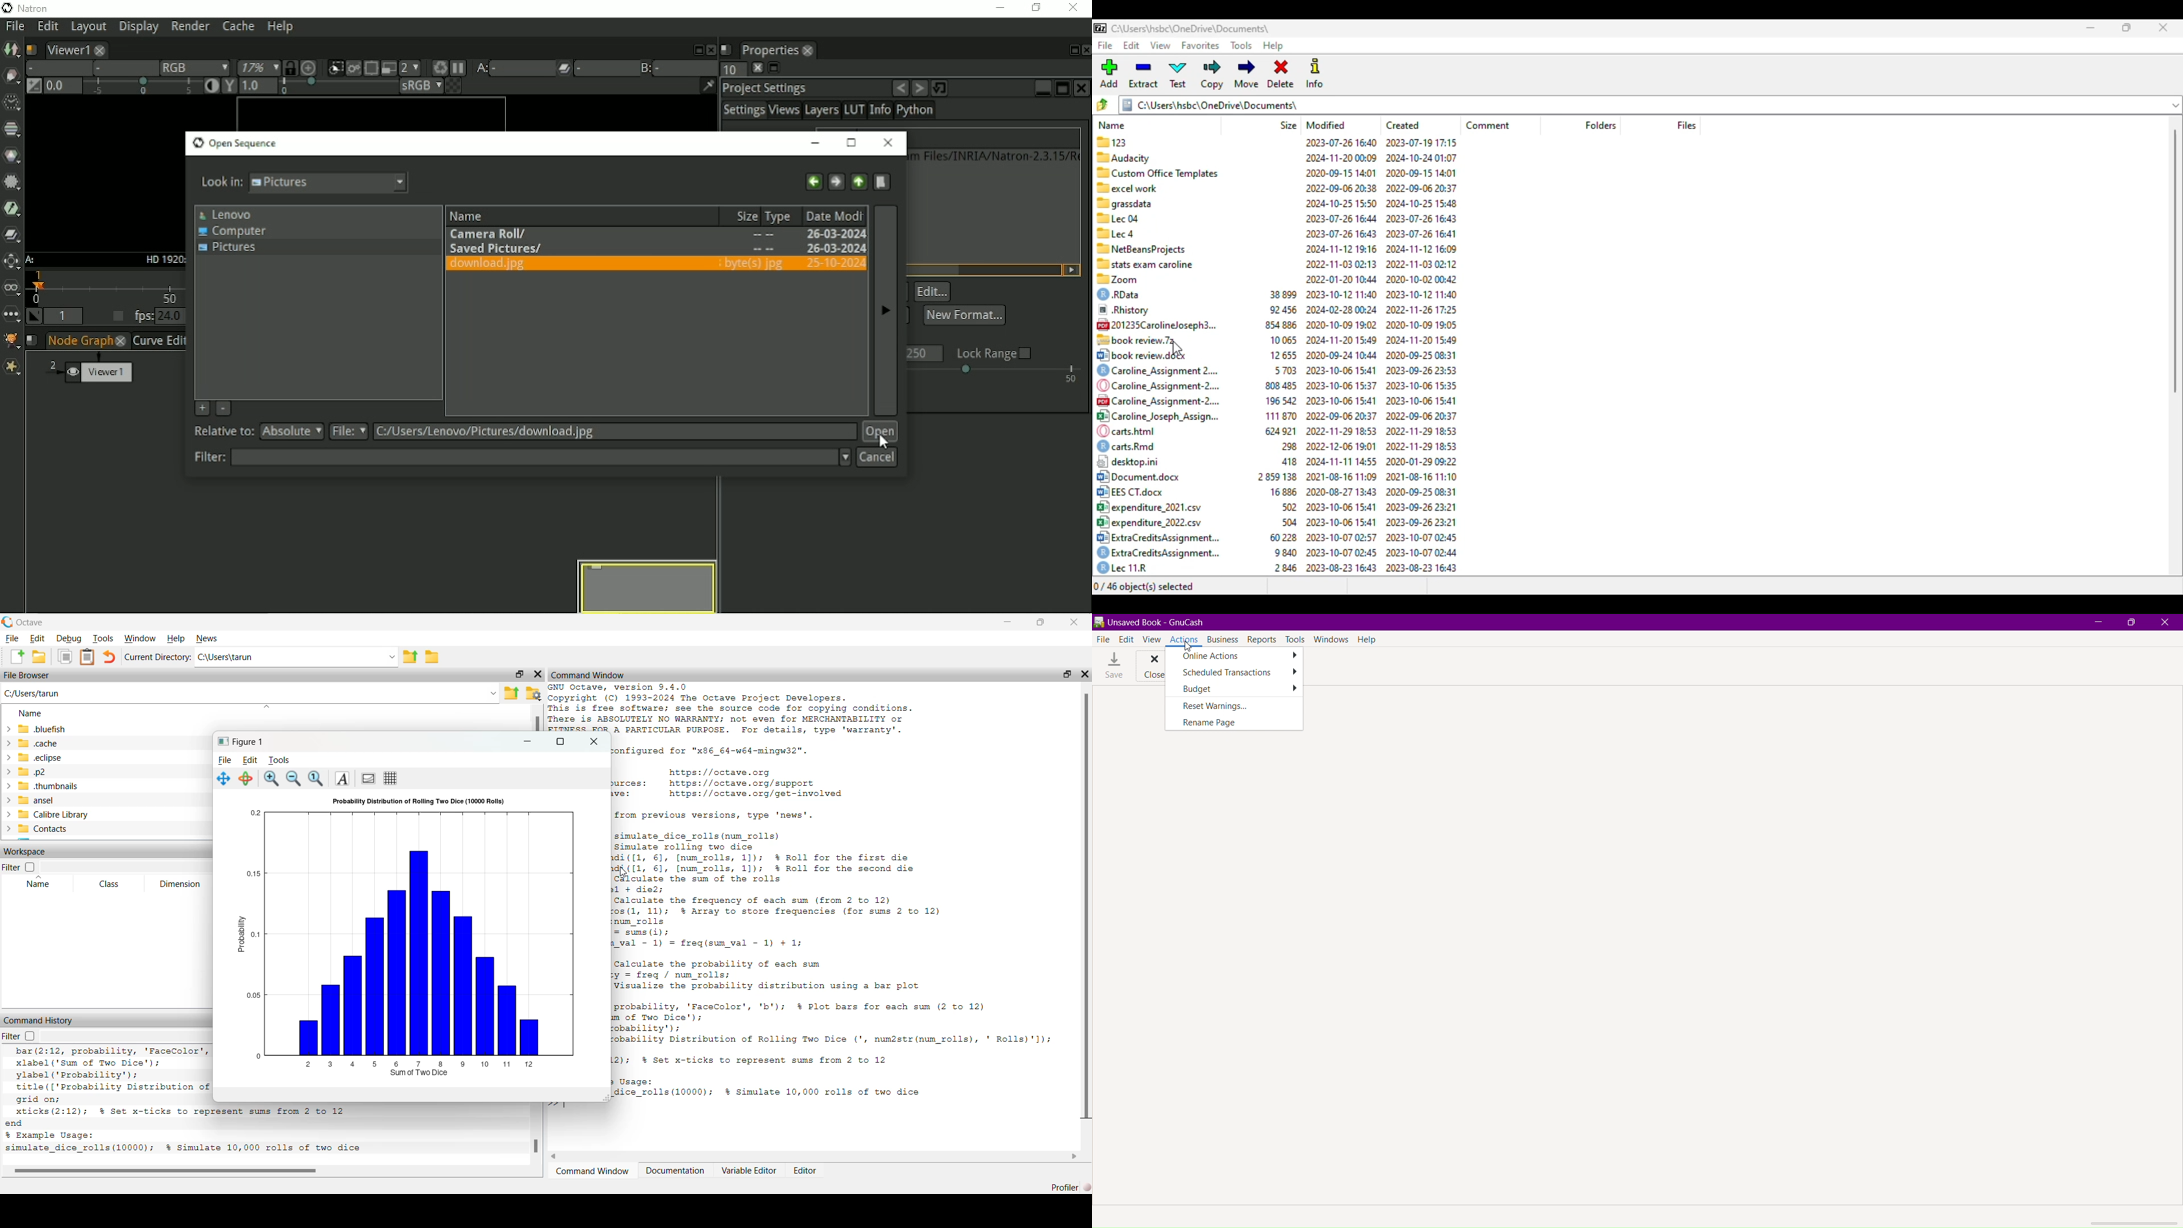 The image size is (2184, 1232). I want to click on navigate, so click(222, 778).